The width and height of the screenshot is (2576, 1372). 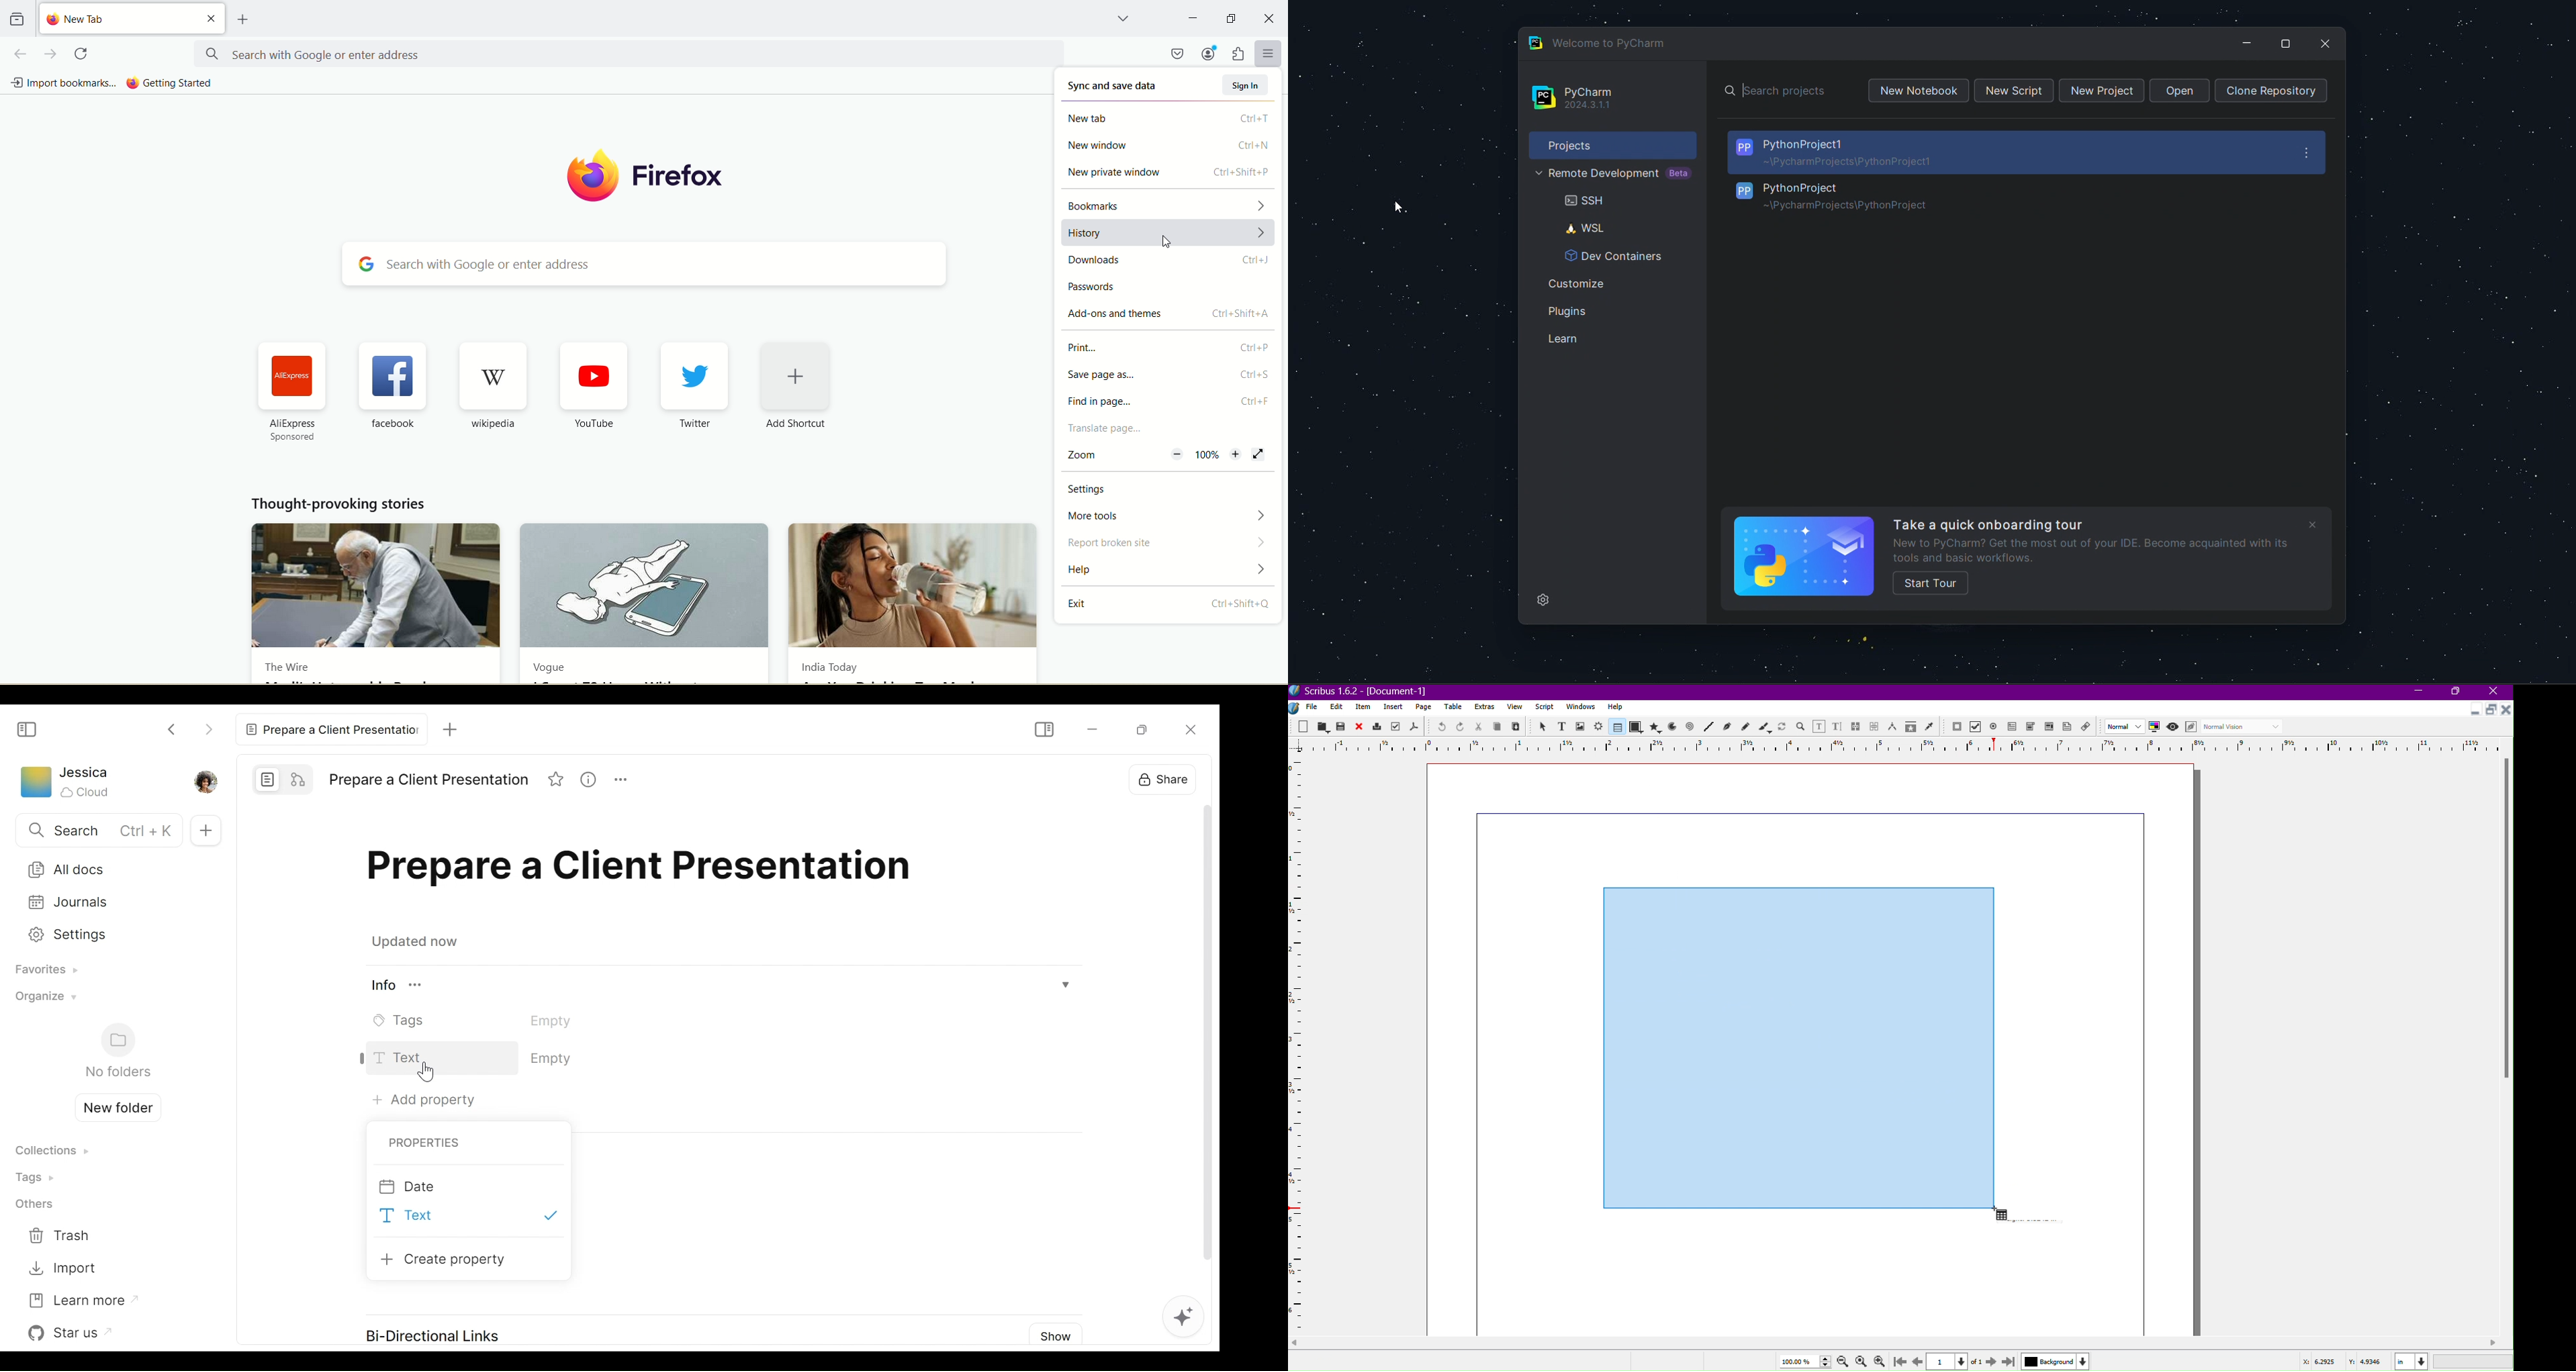 What do you see at coordinates (2403, 1360) in the screenshot?
I see `Coordinates` at bounding box center [2403, 1360].